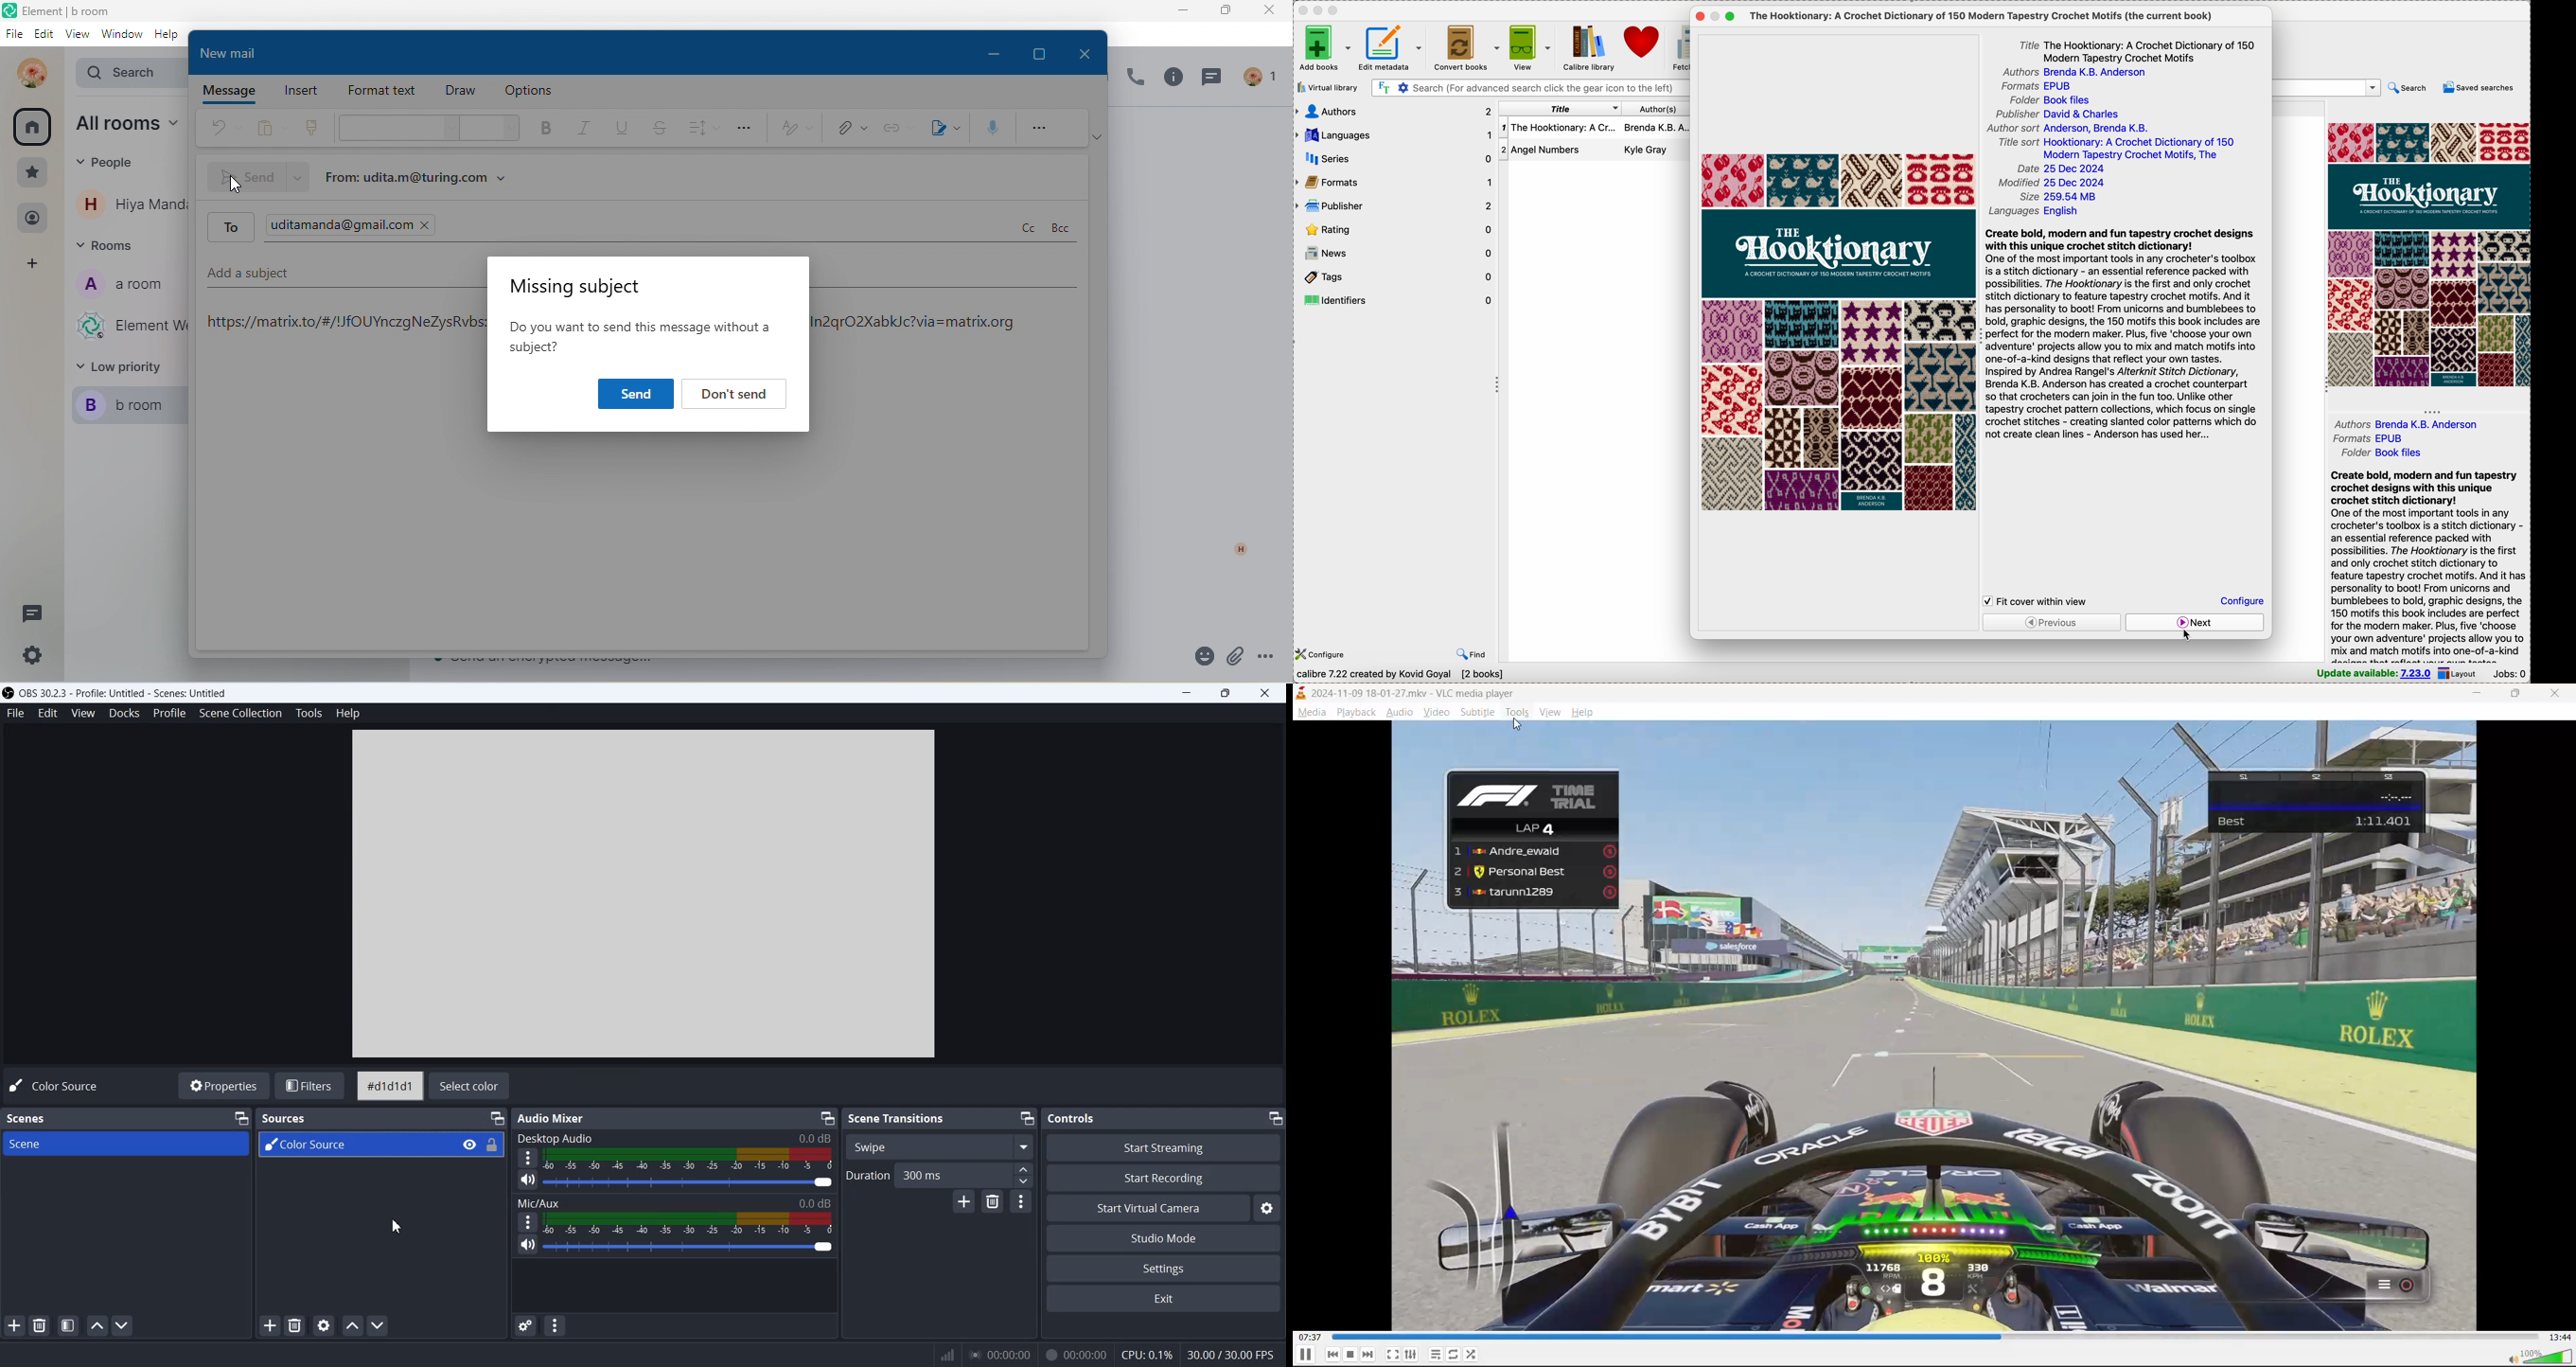 The height and width of the screenshot is (1372, 2576). Describe the element at coordinates (1474, 1356) in the screenshot. I see `random` at that location.